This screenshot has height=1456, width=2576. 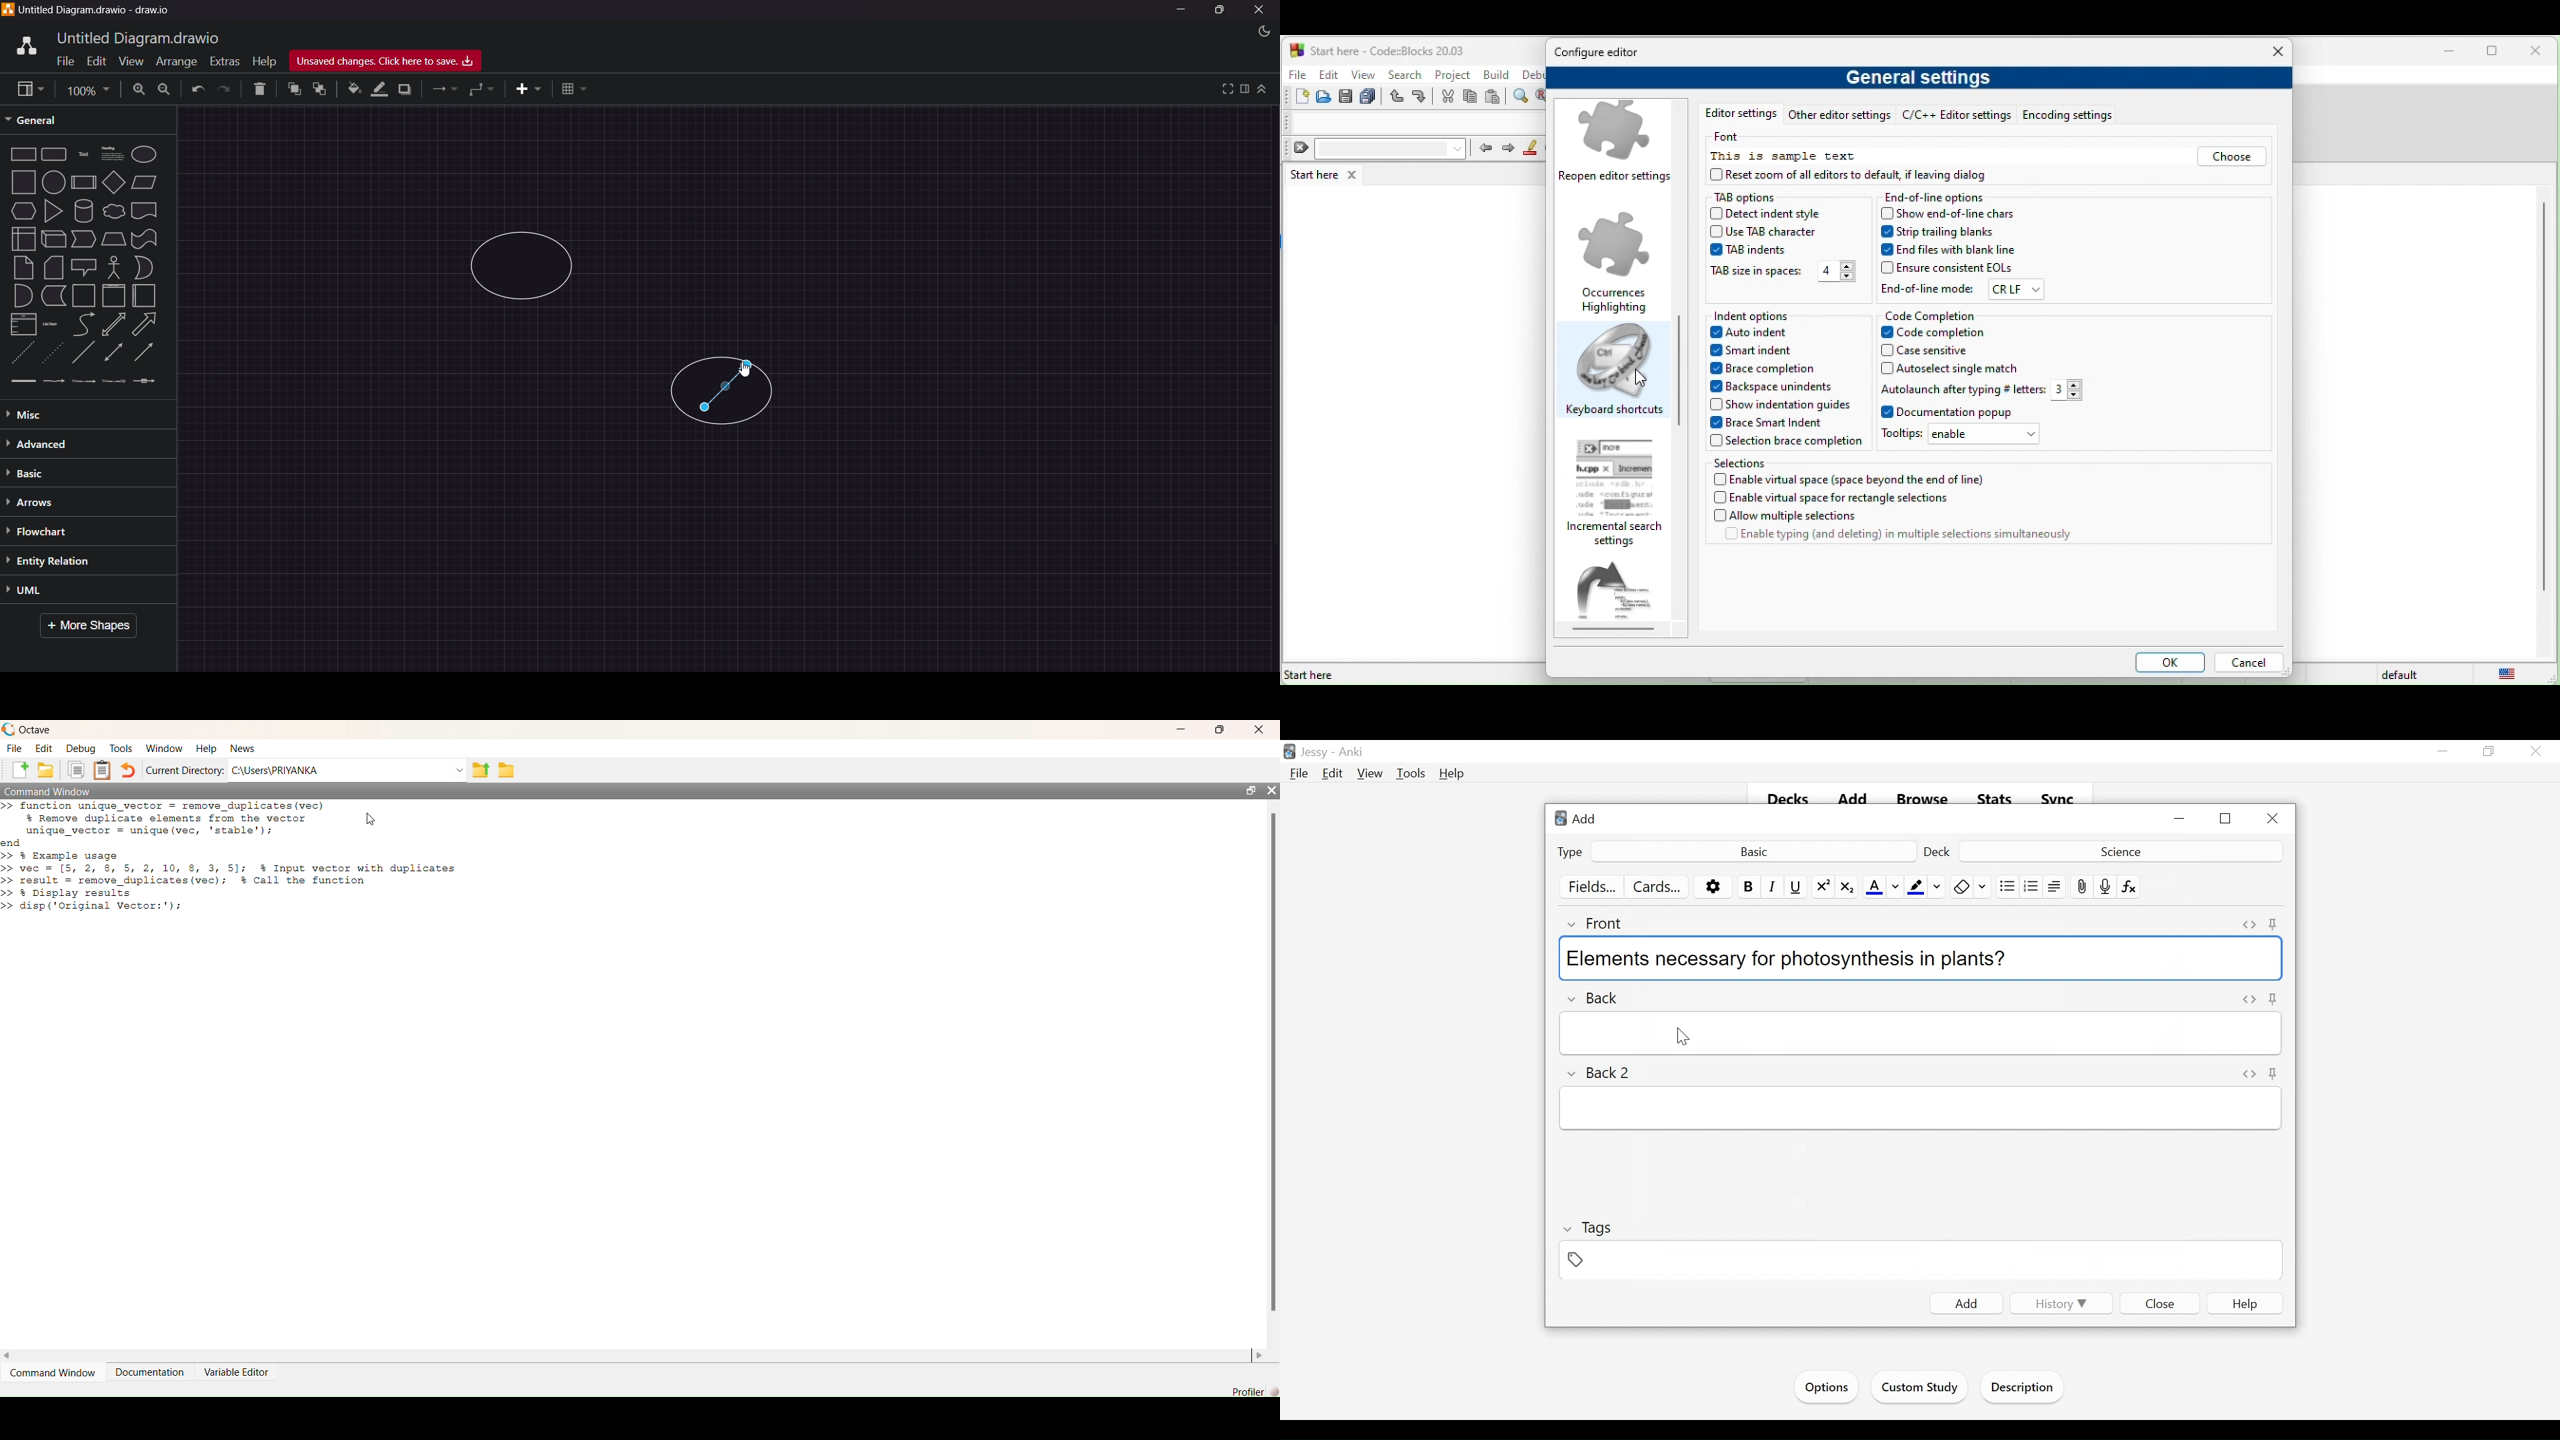 What do you see at coordinates (2119, 851) in the screenshot?
I see `Deck` at bounding box center [2119, 851].